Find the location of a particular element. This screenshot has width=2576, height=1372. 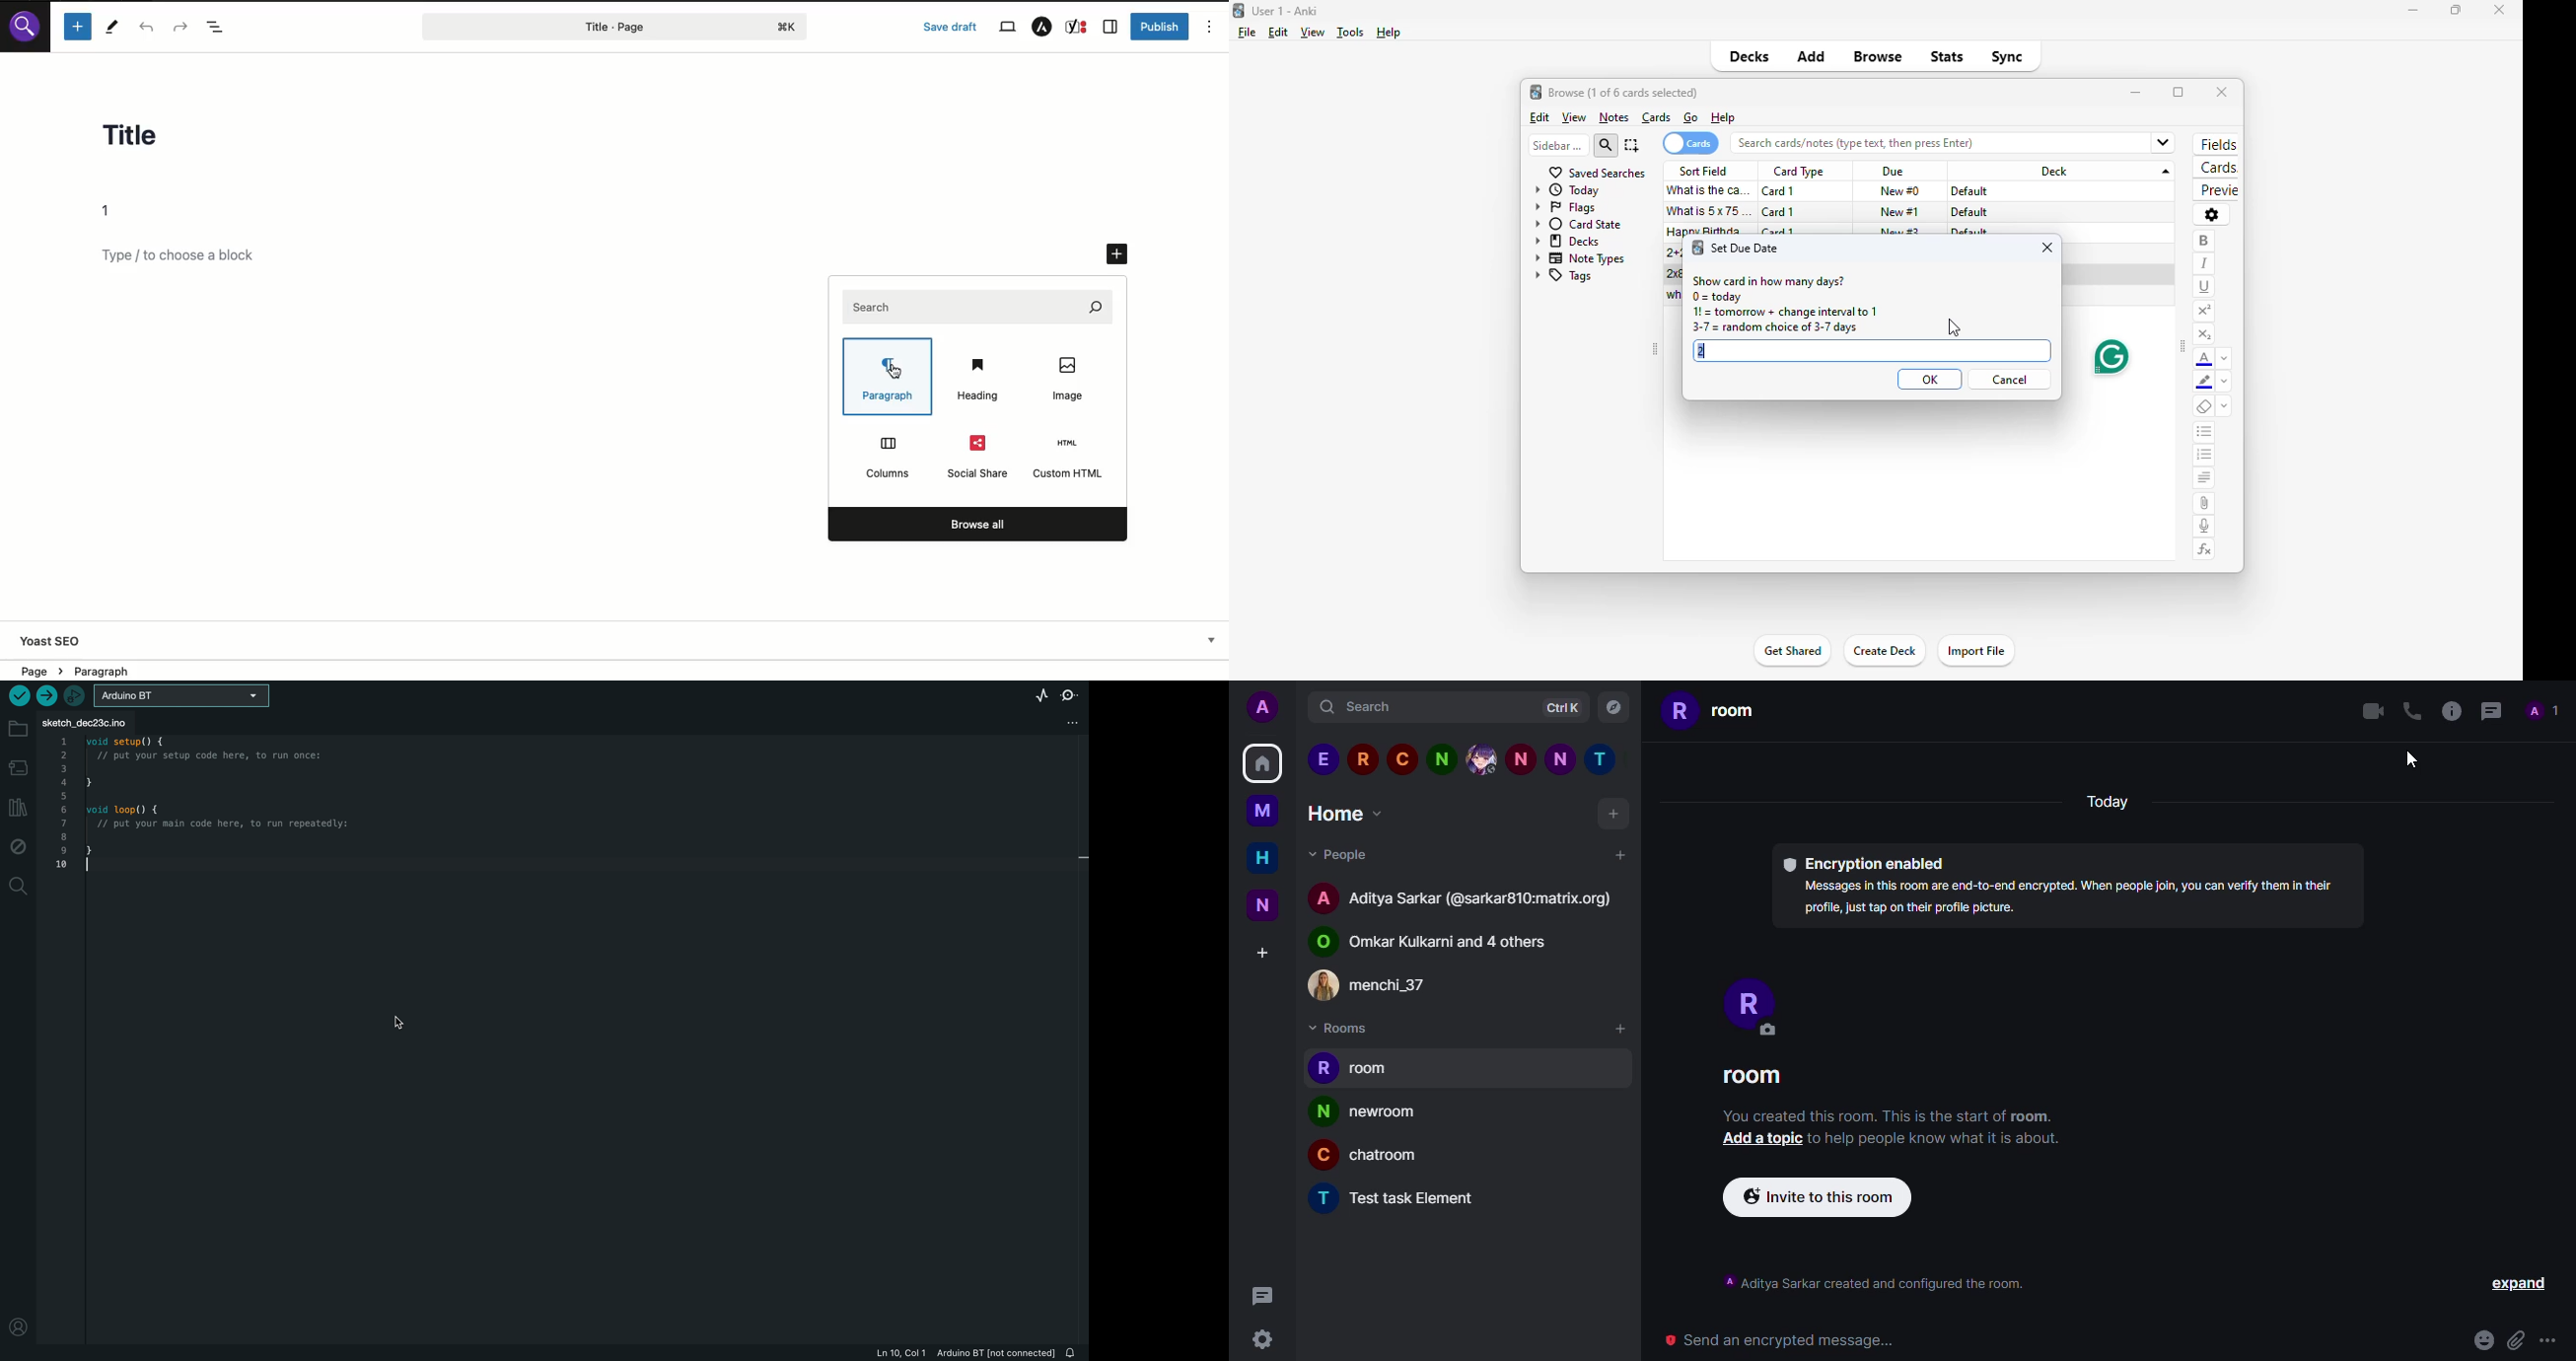

newsroom is located at coordinates (1373, 1112).